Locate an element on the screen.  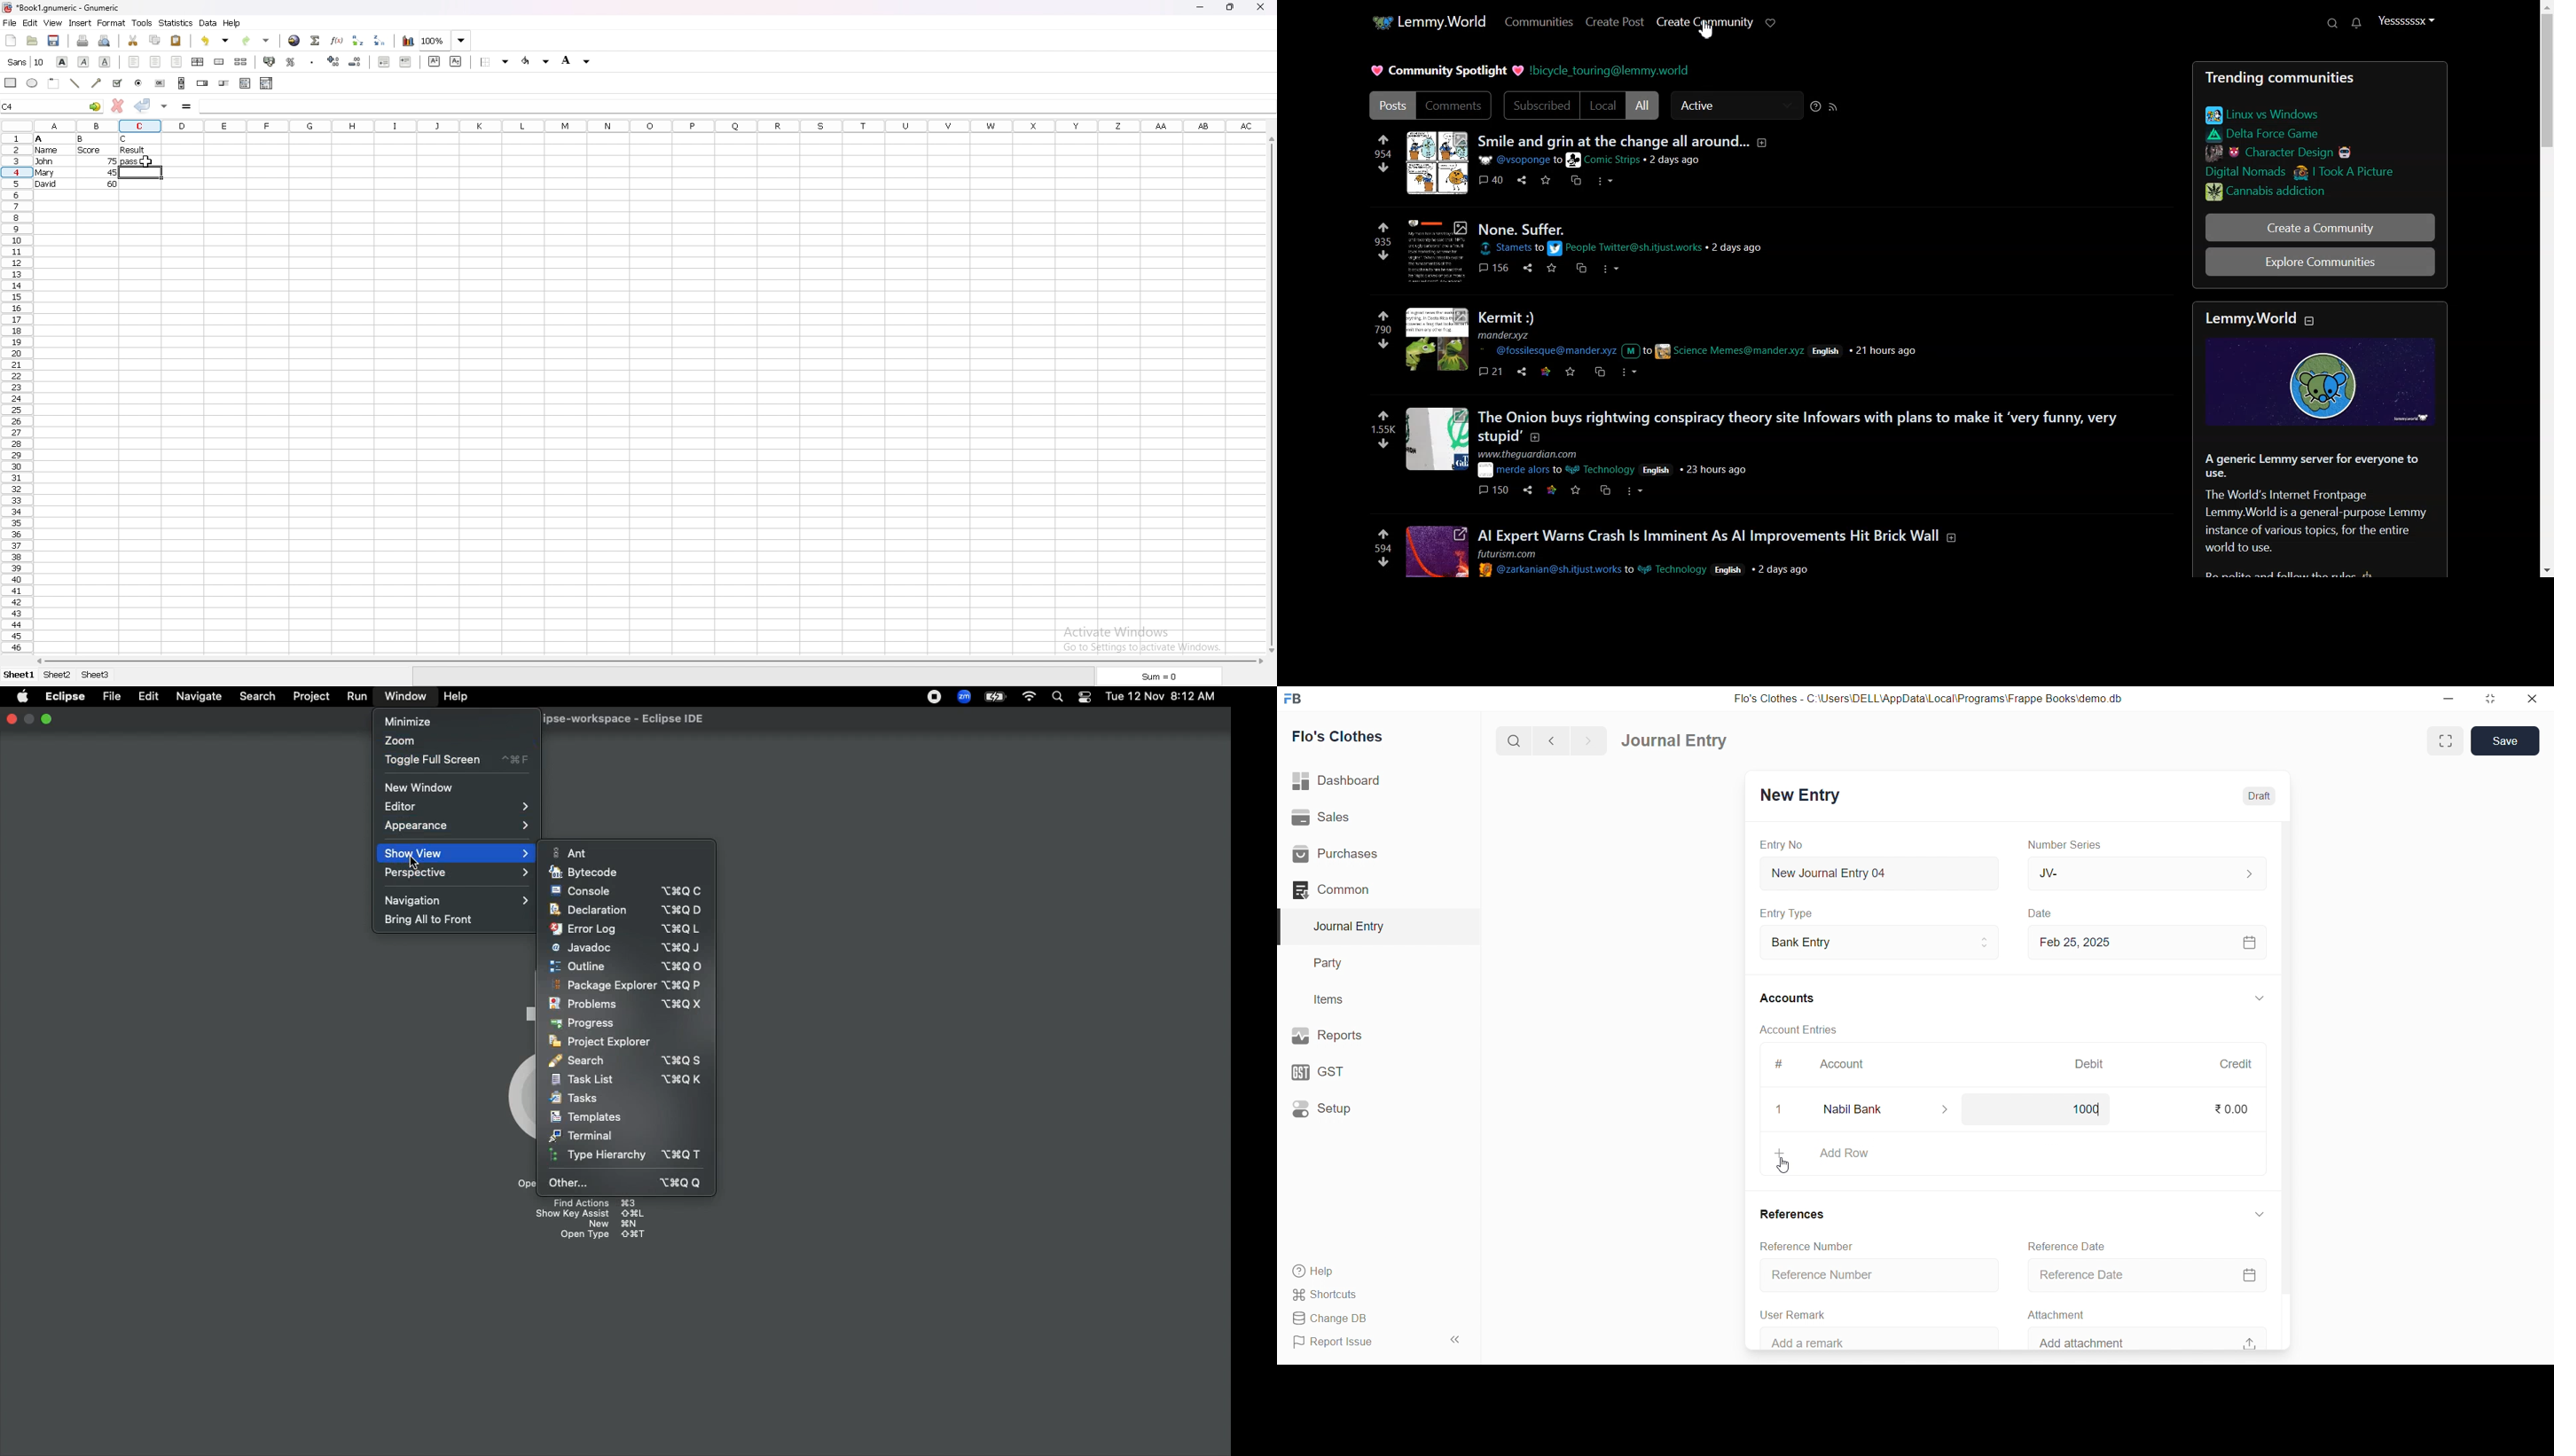
Reference Date is located at coordinates (2063, 1245).